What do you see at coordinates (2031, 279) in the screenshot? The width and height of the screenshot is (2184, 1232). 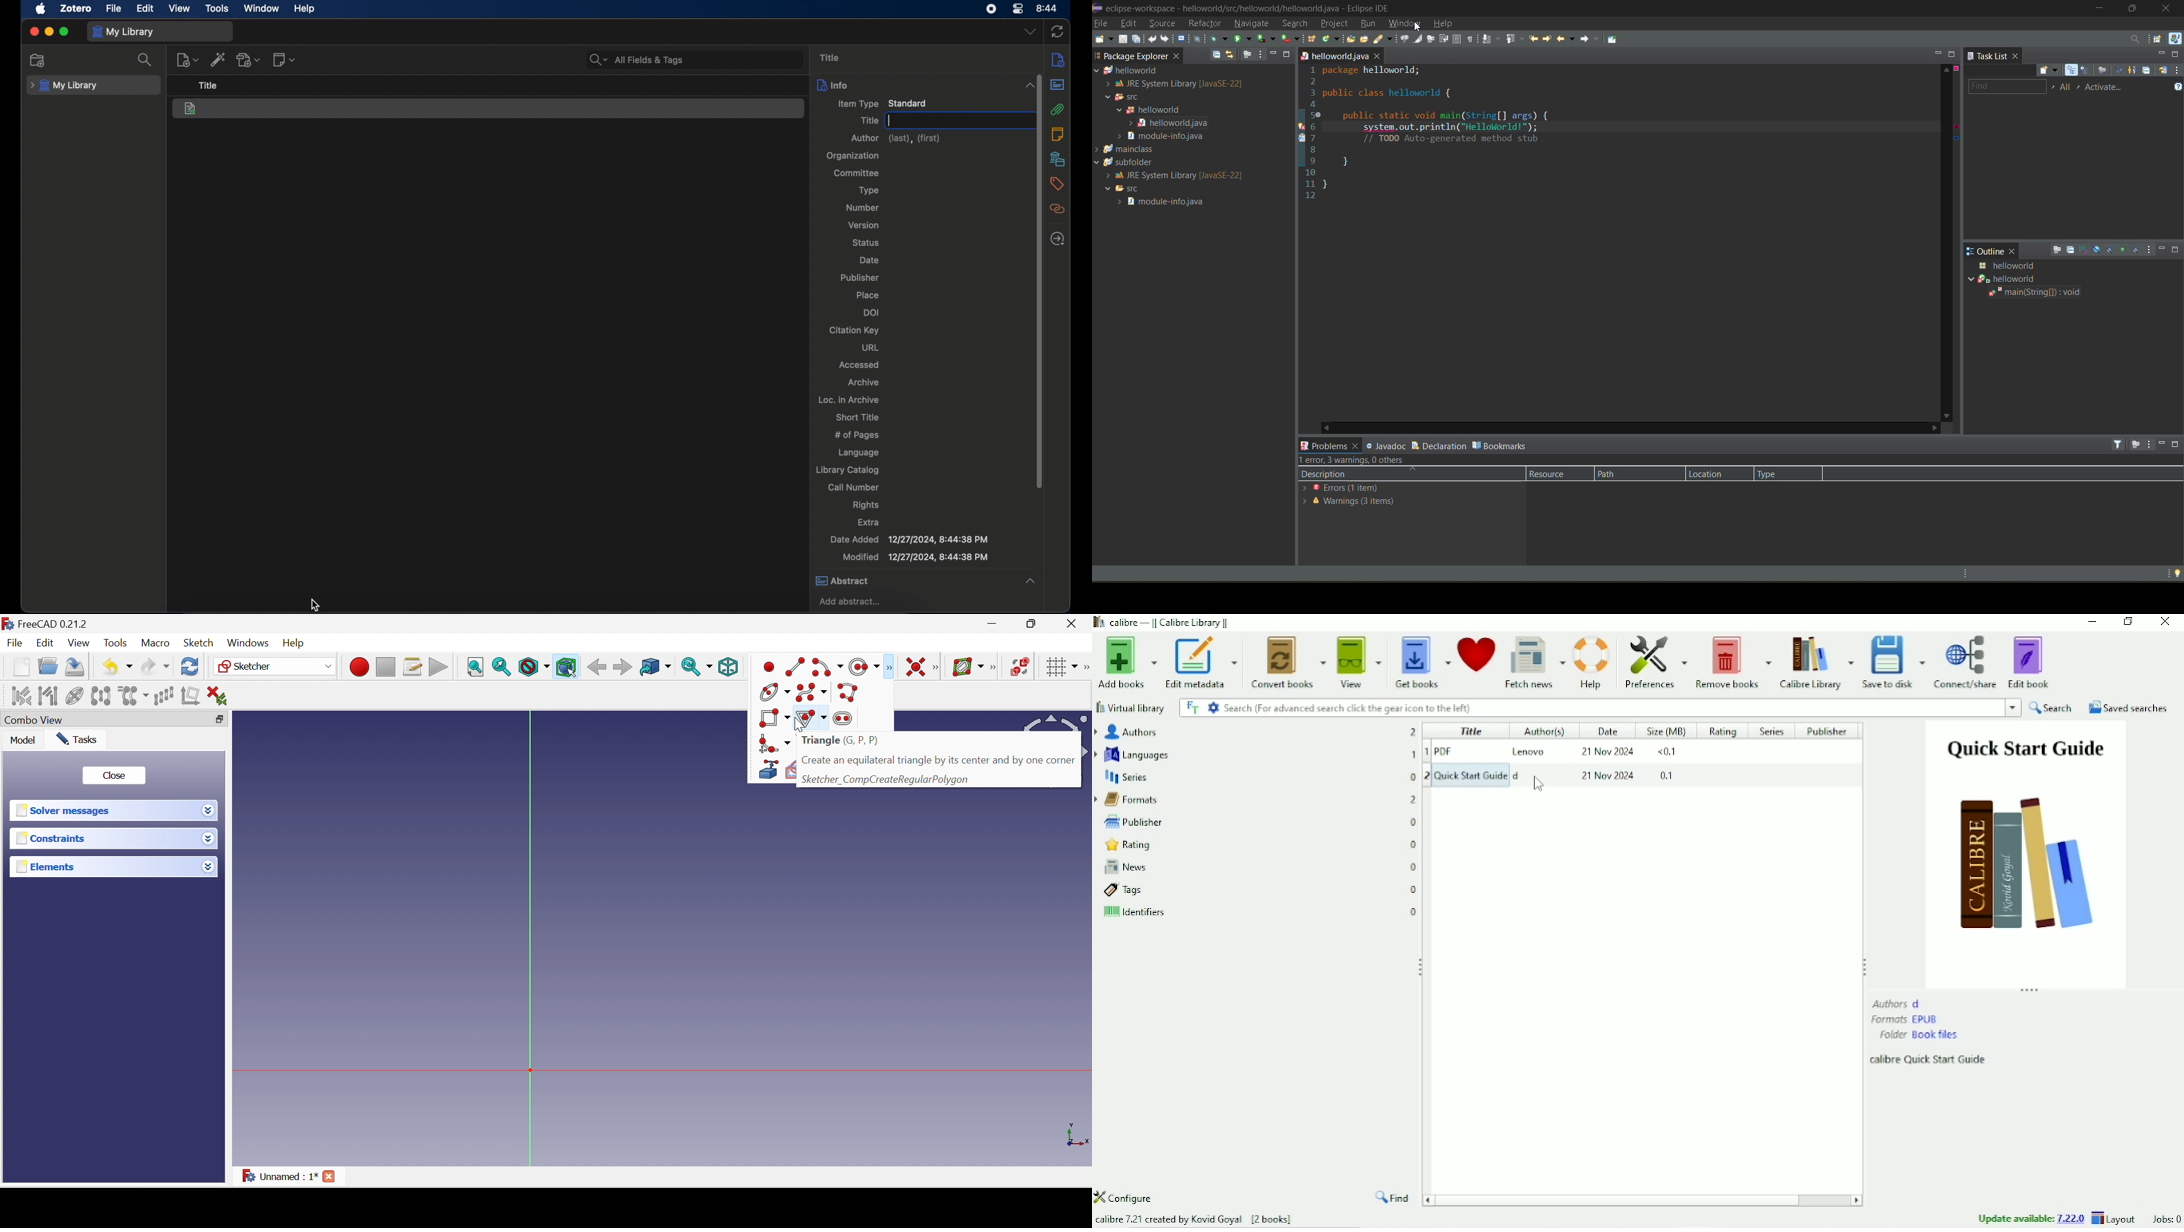 I see `helloworld` at bounding box center [2031, 279].